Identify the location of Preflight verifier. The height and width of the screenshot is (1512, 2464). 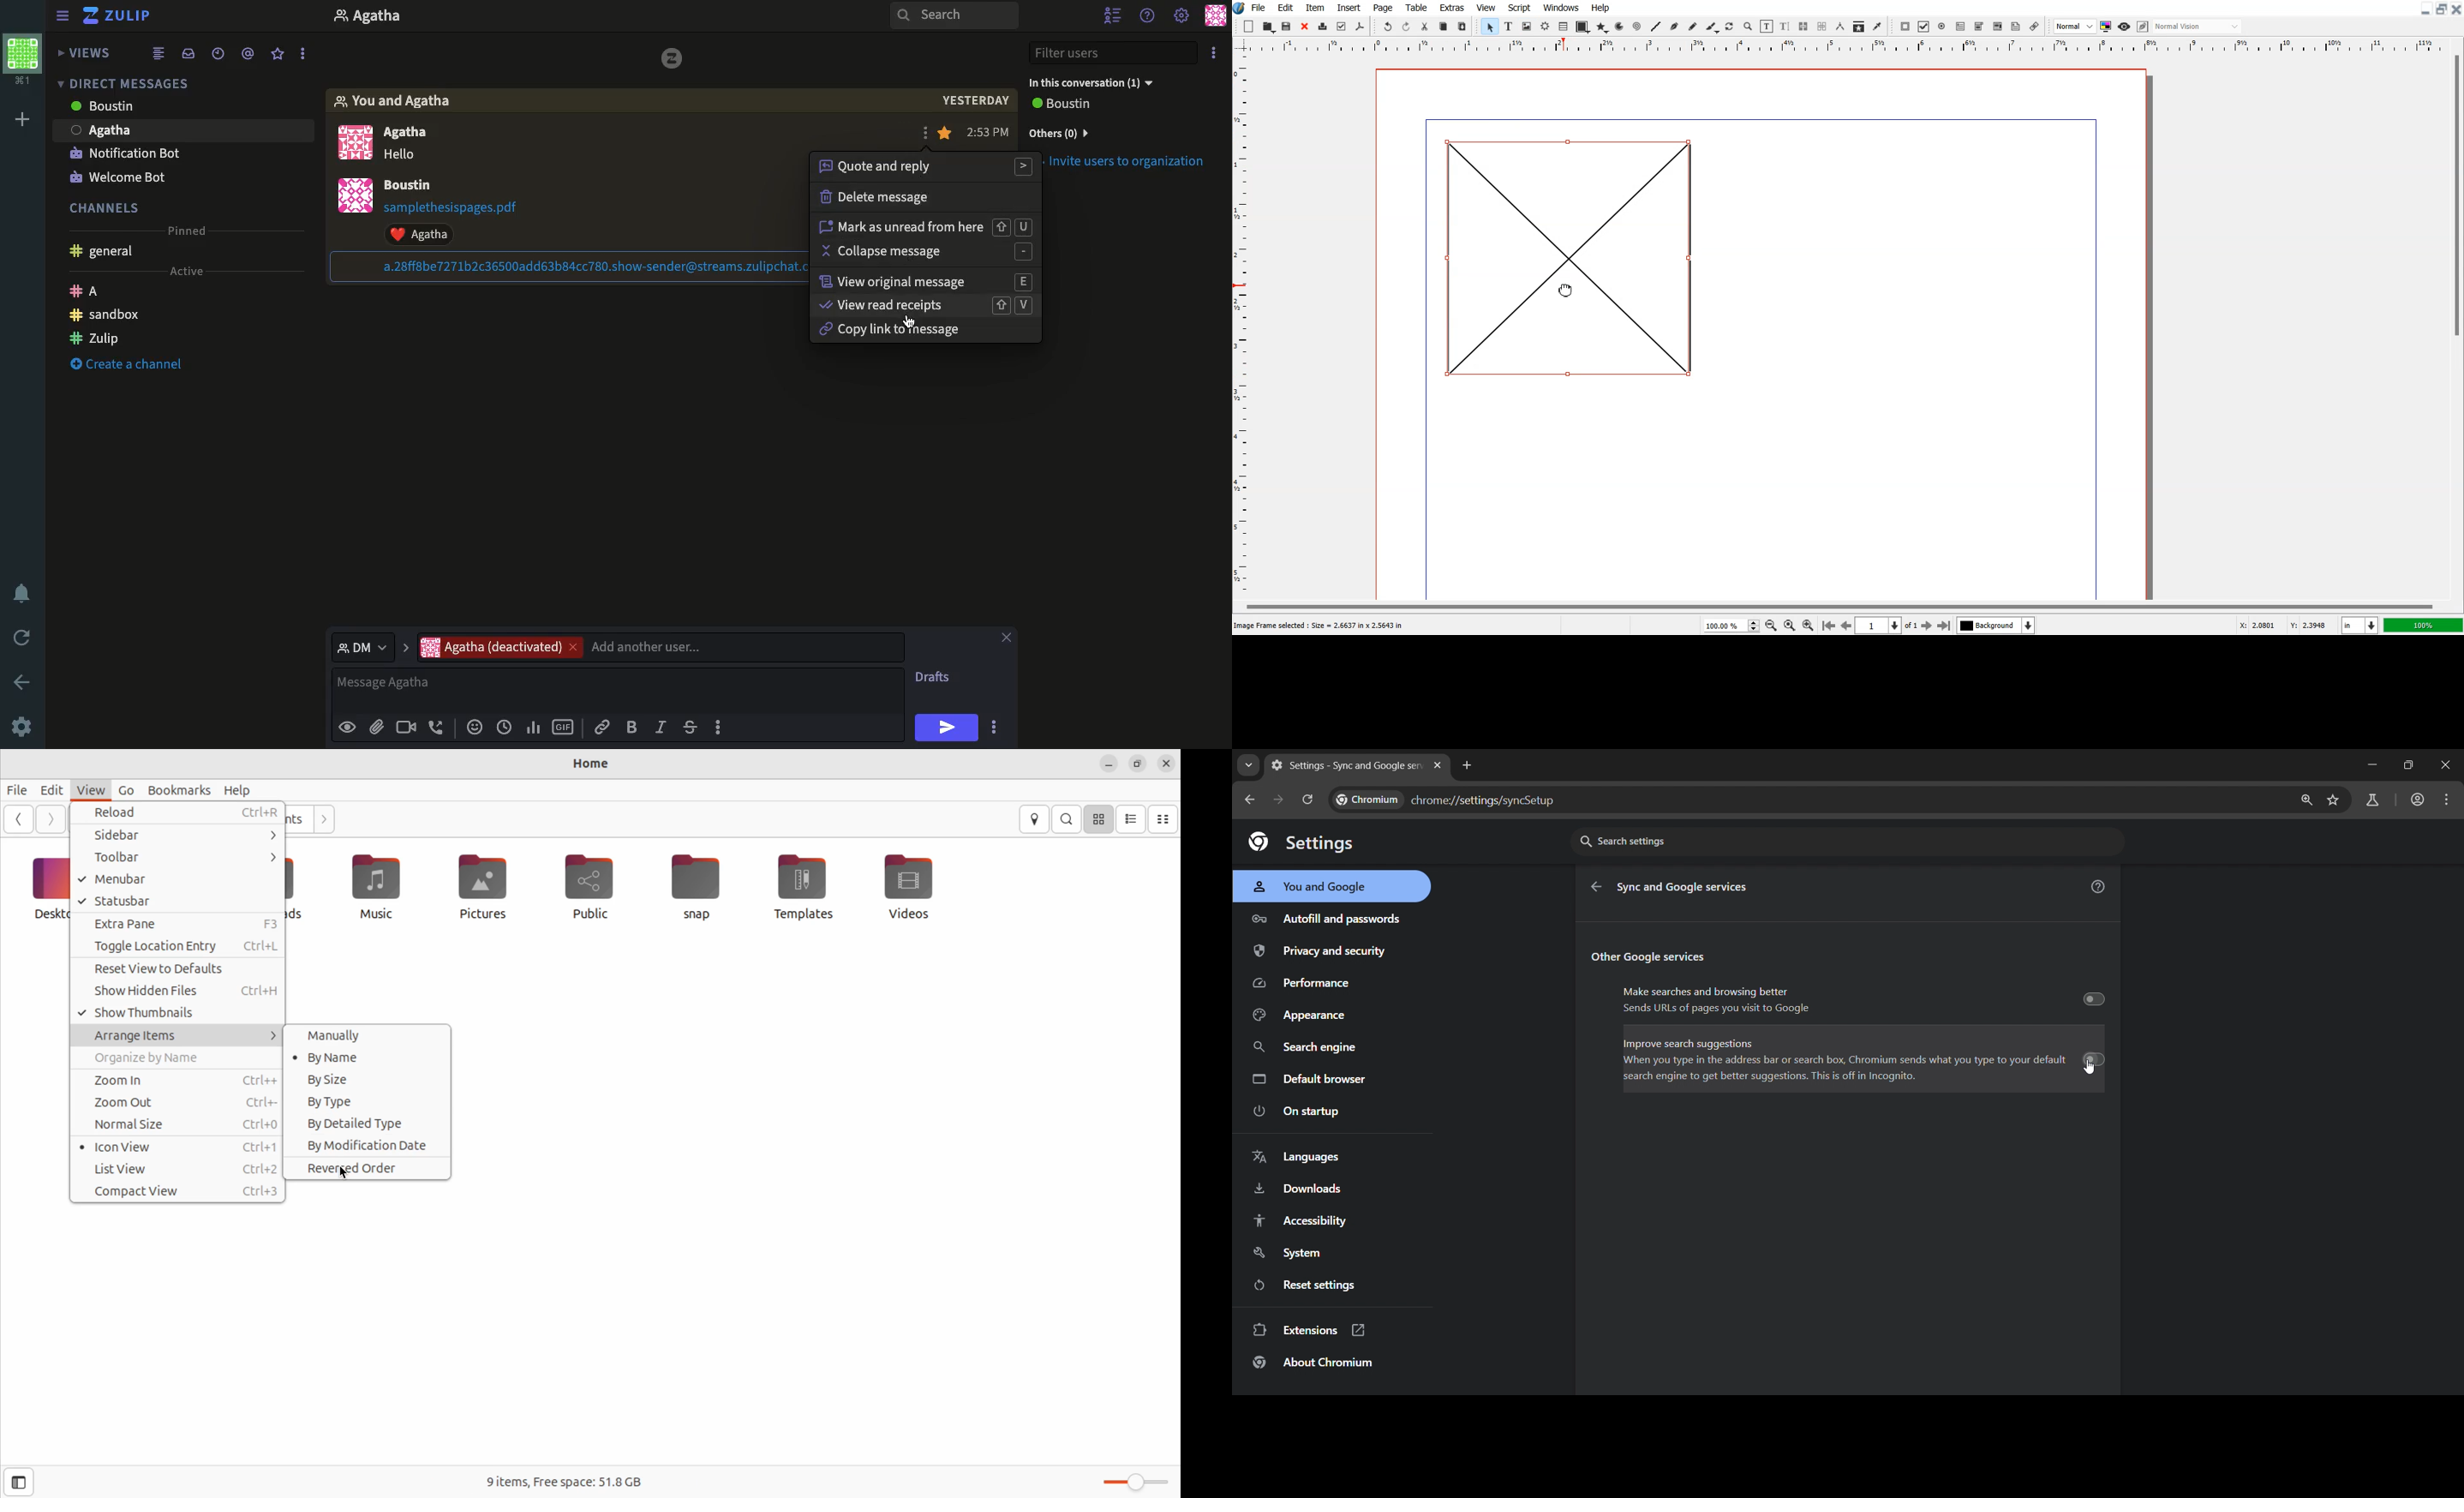
(1342, 27).